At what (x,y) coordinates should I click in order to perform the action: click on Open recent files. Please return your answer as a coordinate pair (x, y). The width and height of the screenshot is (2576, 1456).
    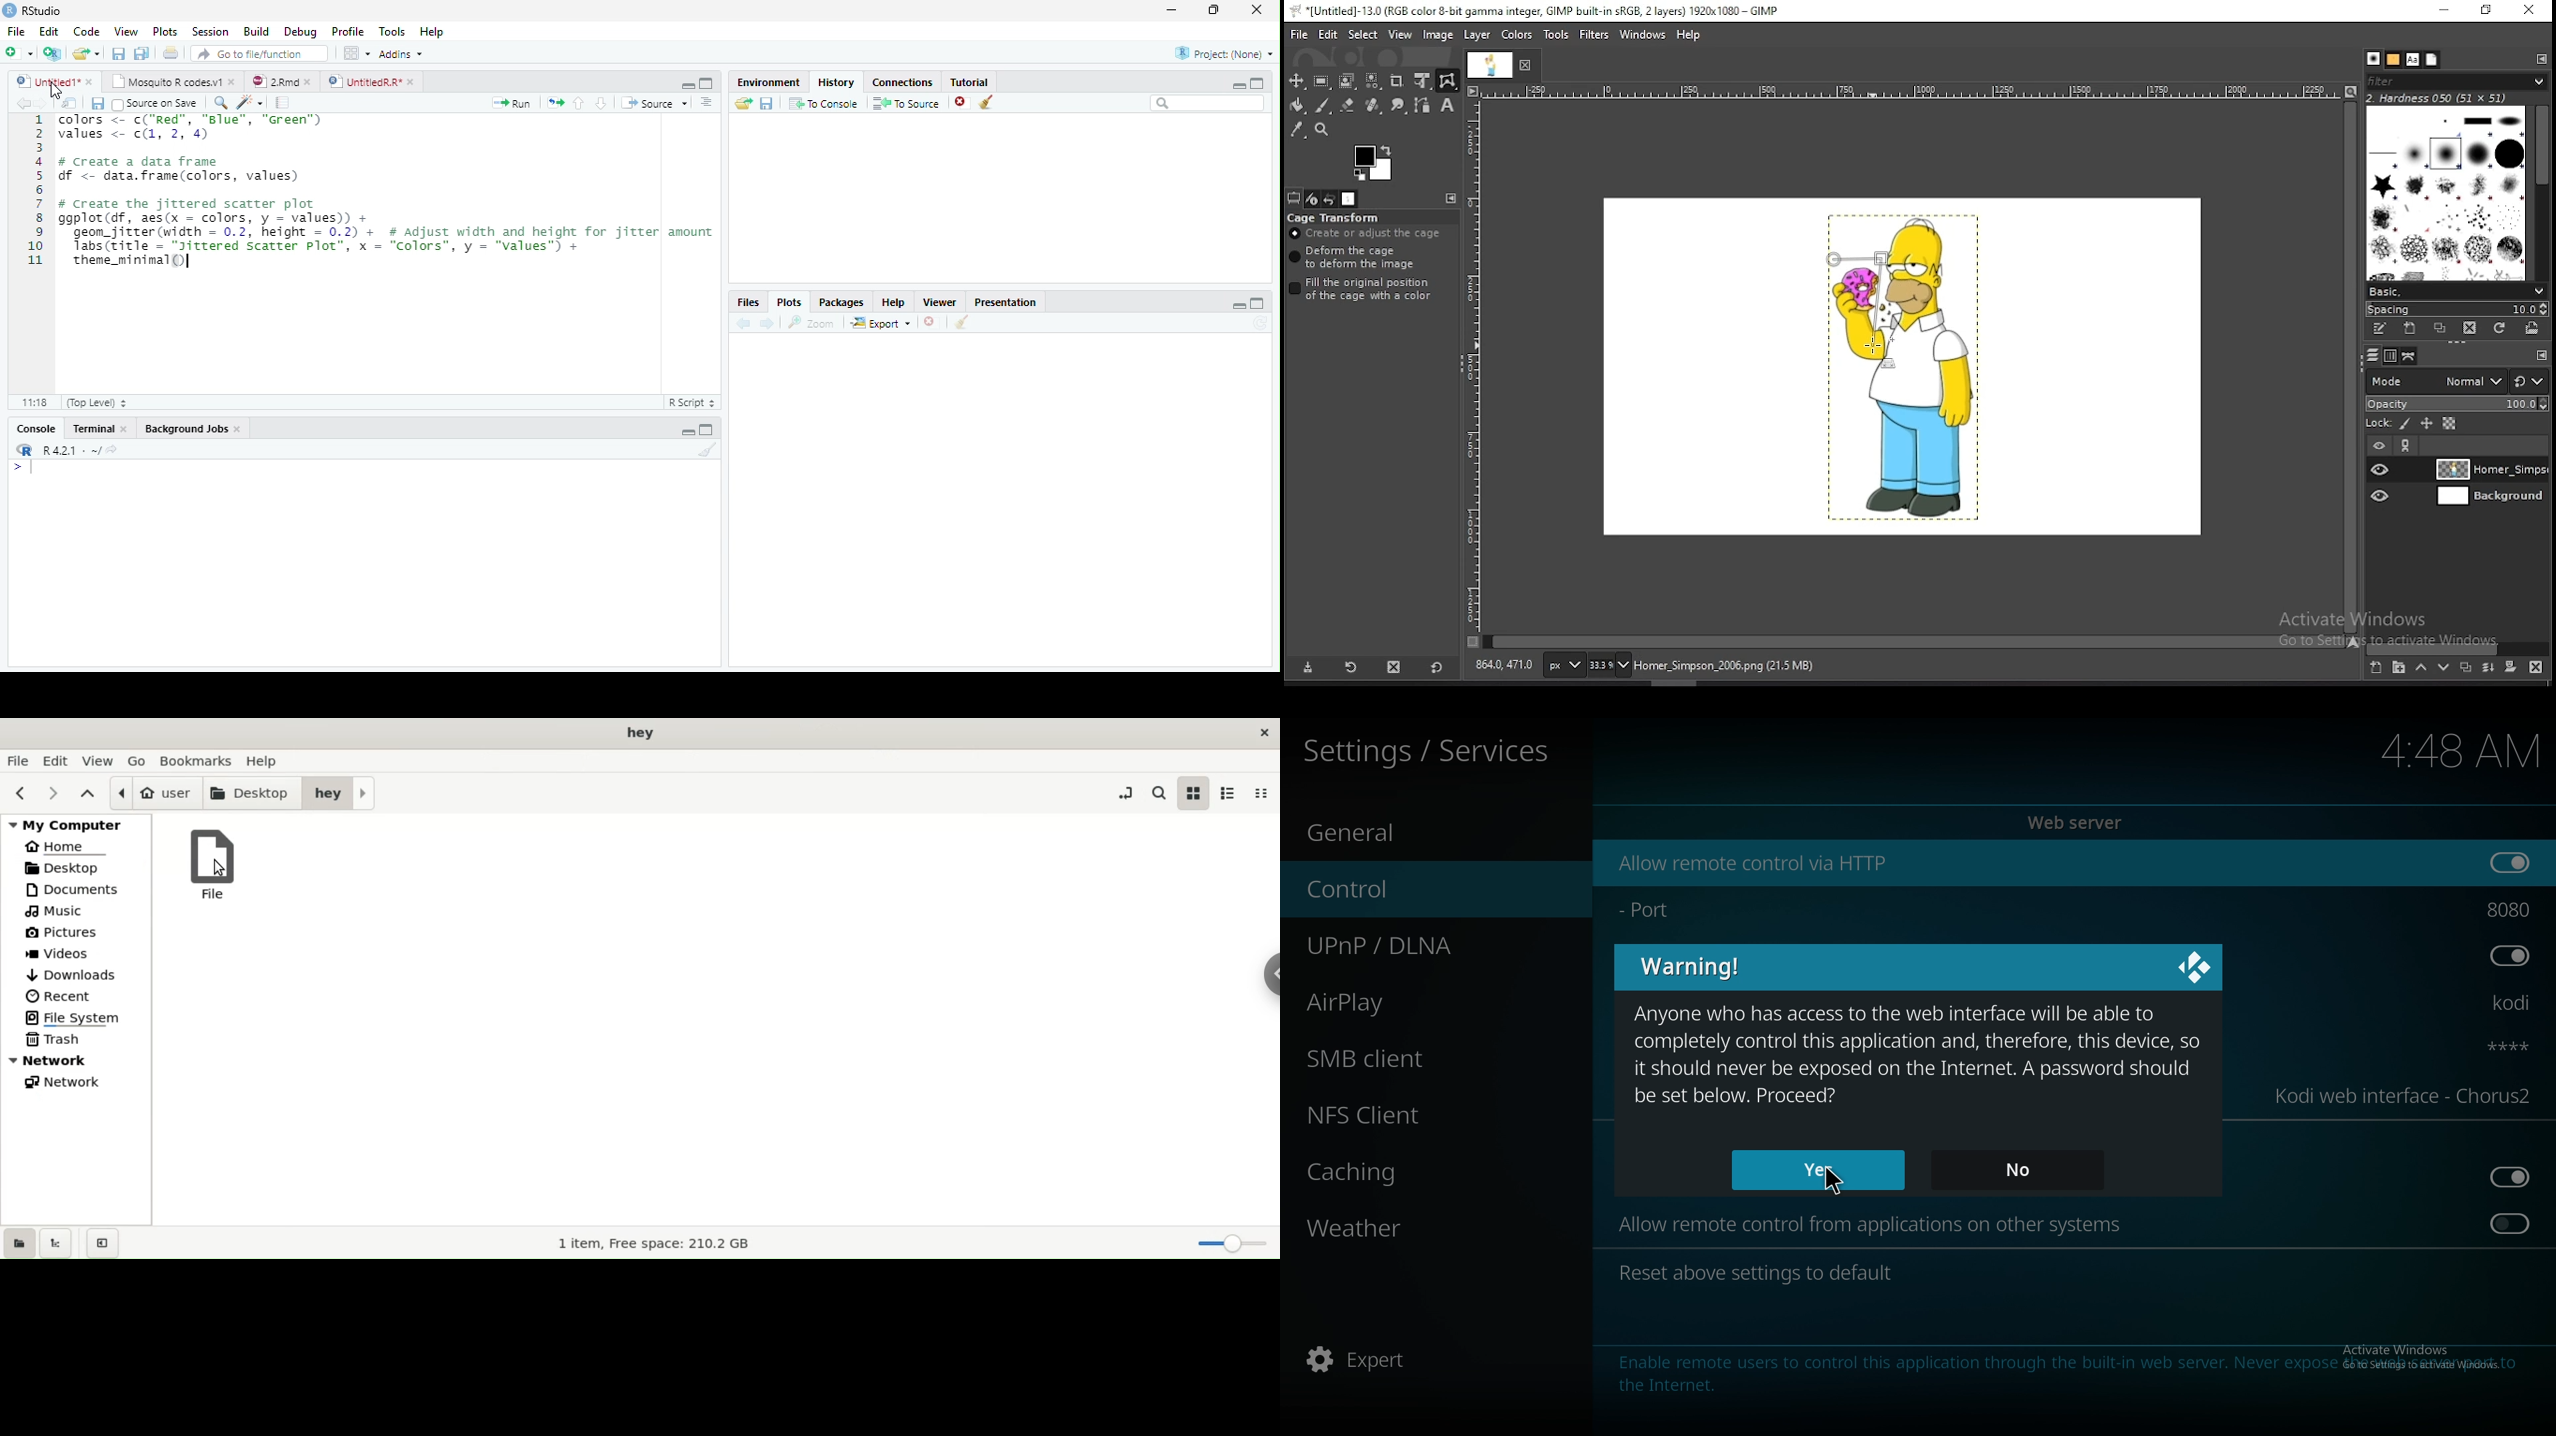
    Looking at the image, I should click on (97, 53).